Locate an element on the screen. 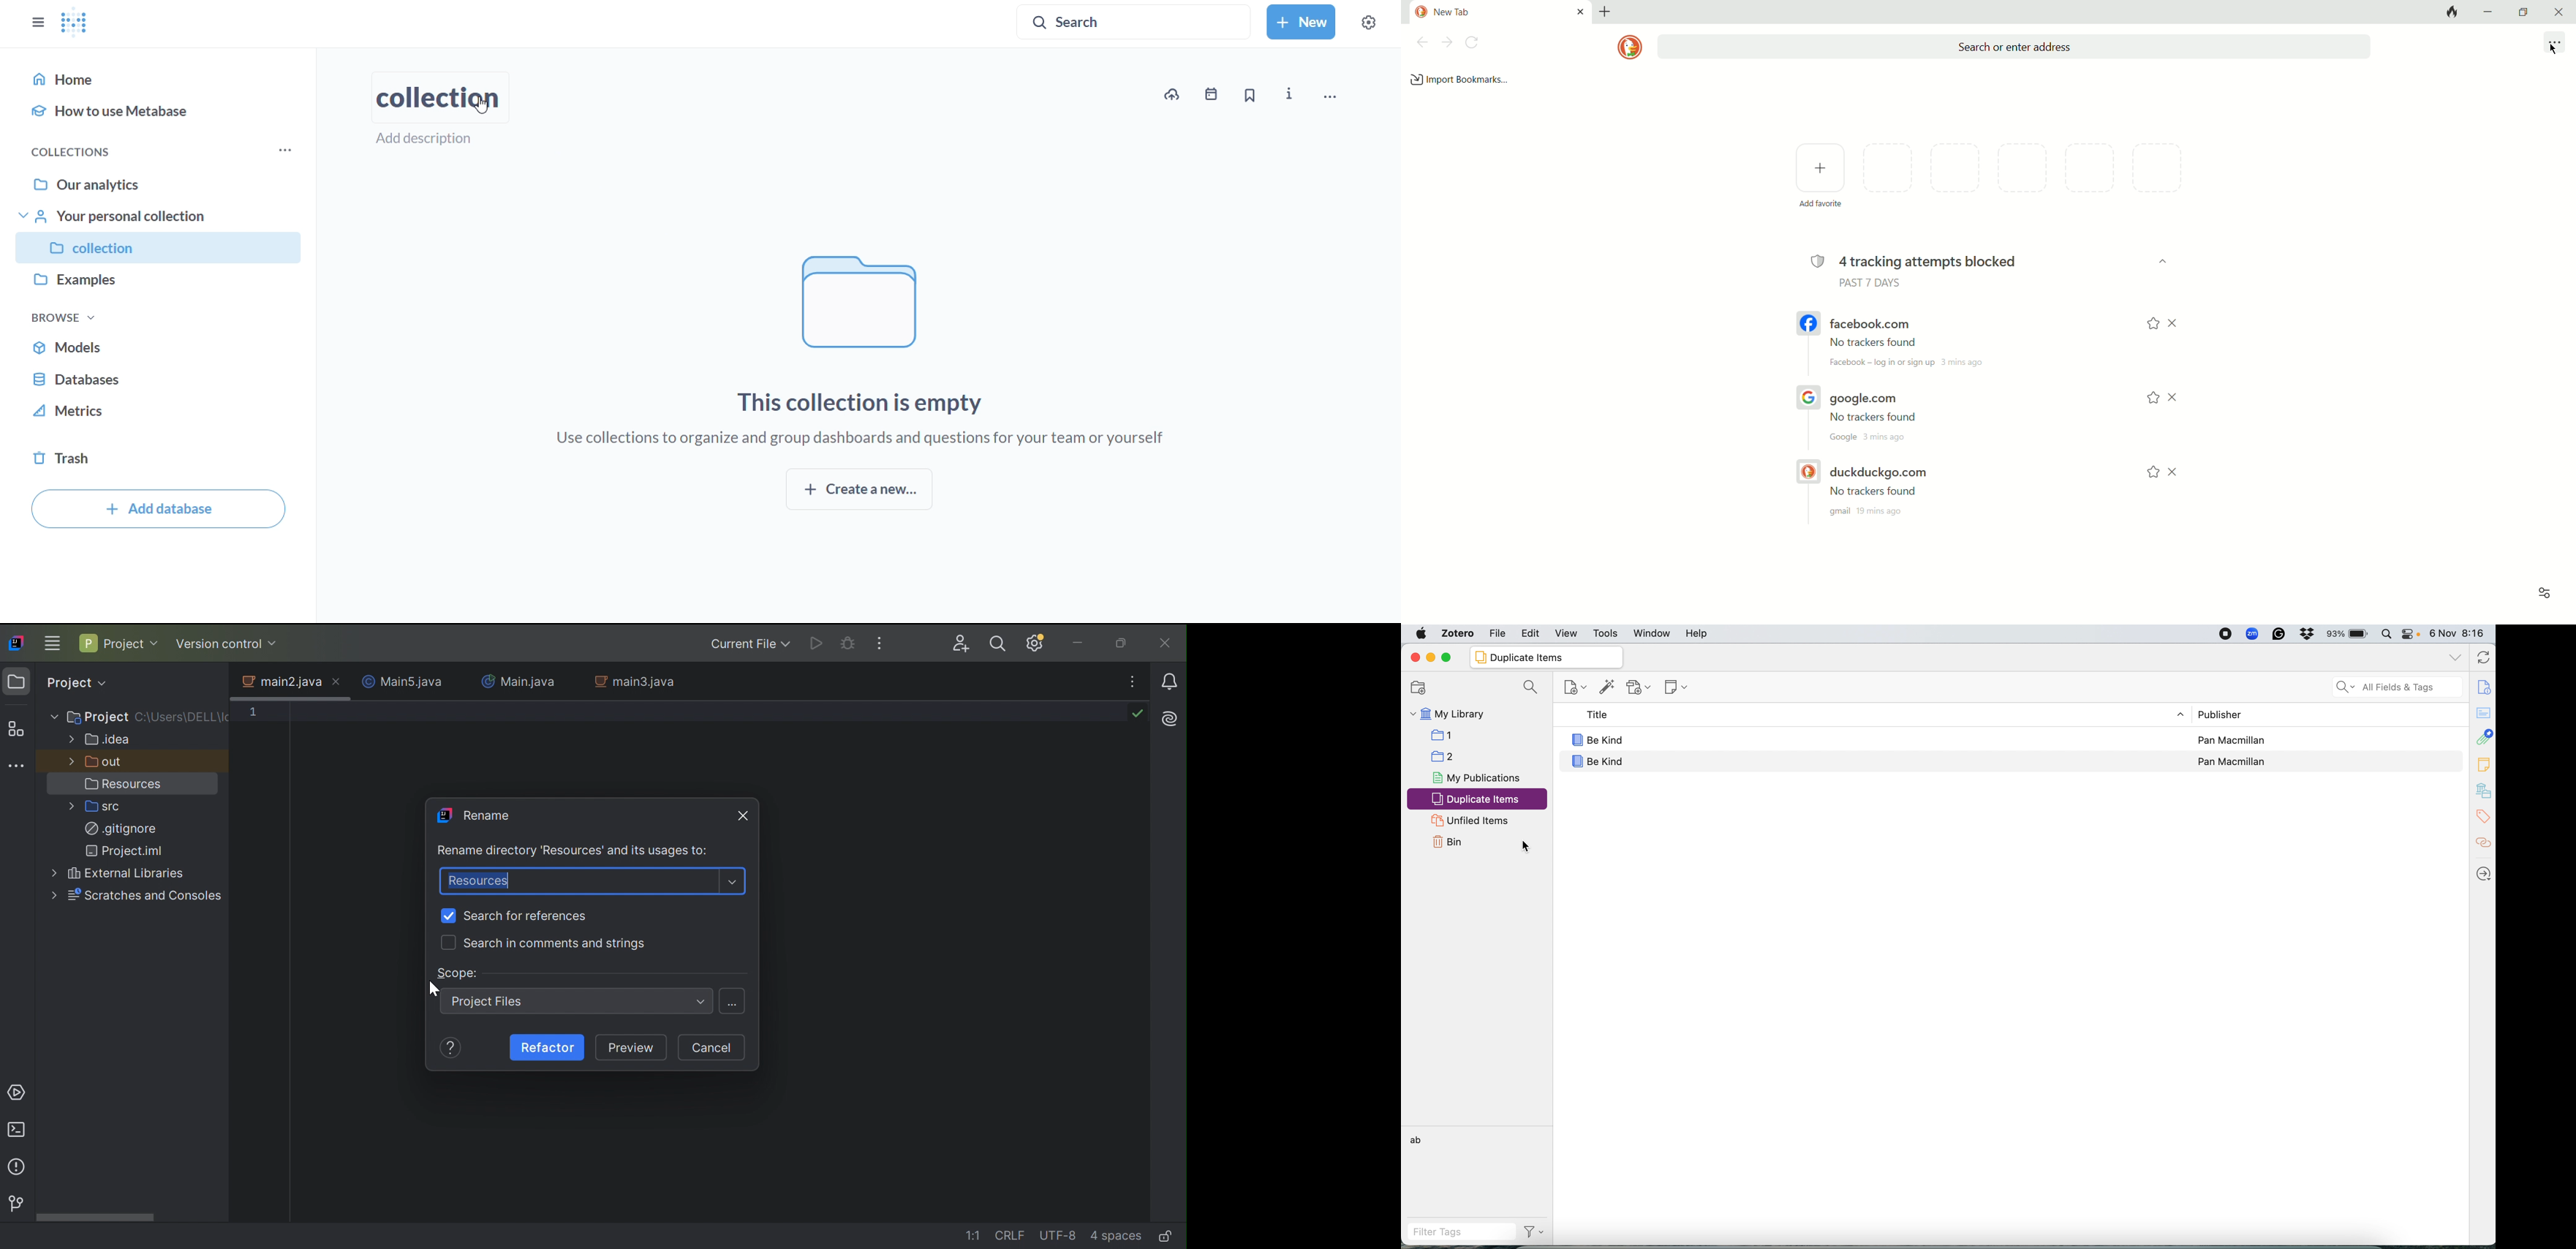  my publications is located at coordinates (1477, 779).